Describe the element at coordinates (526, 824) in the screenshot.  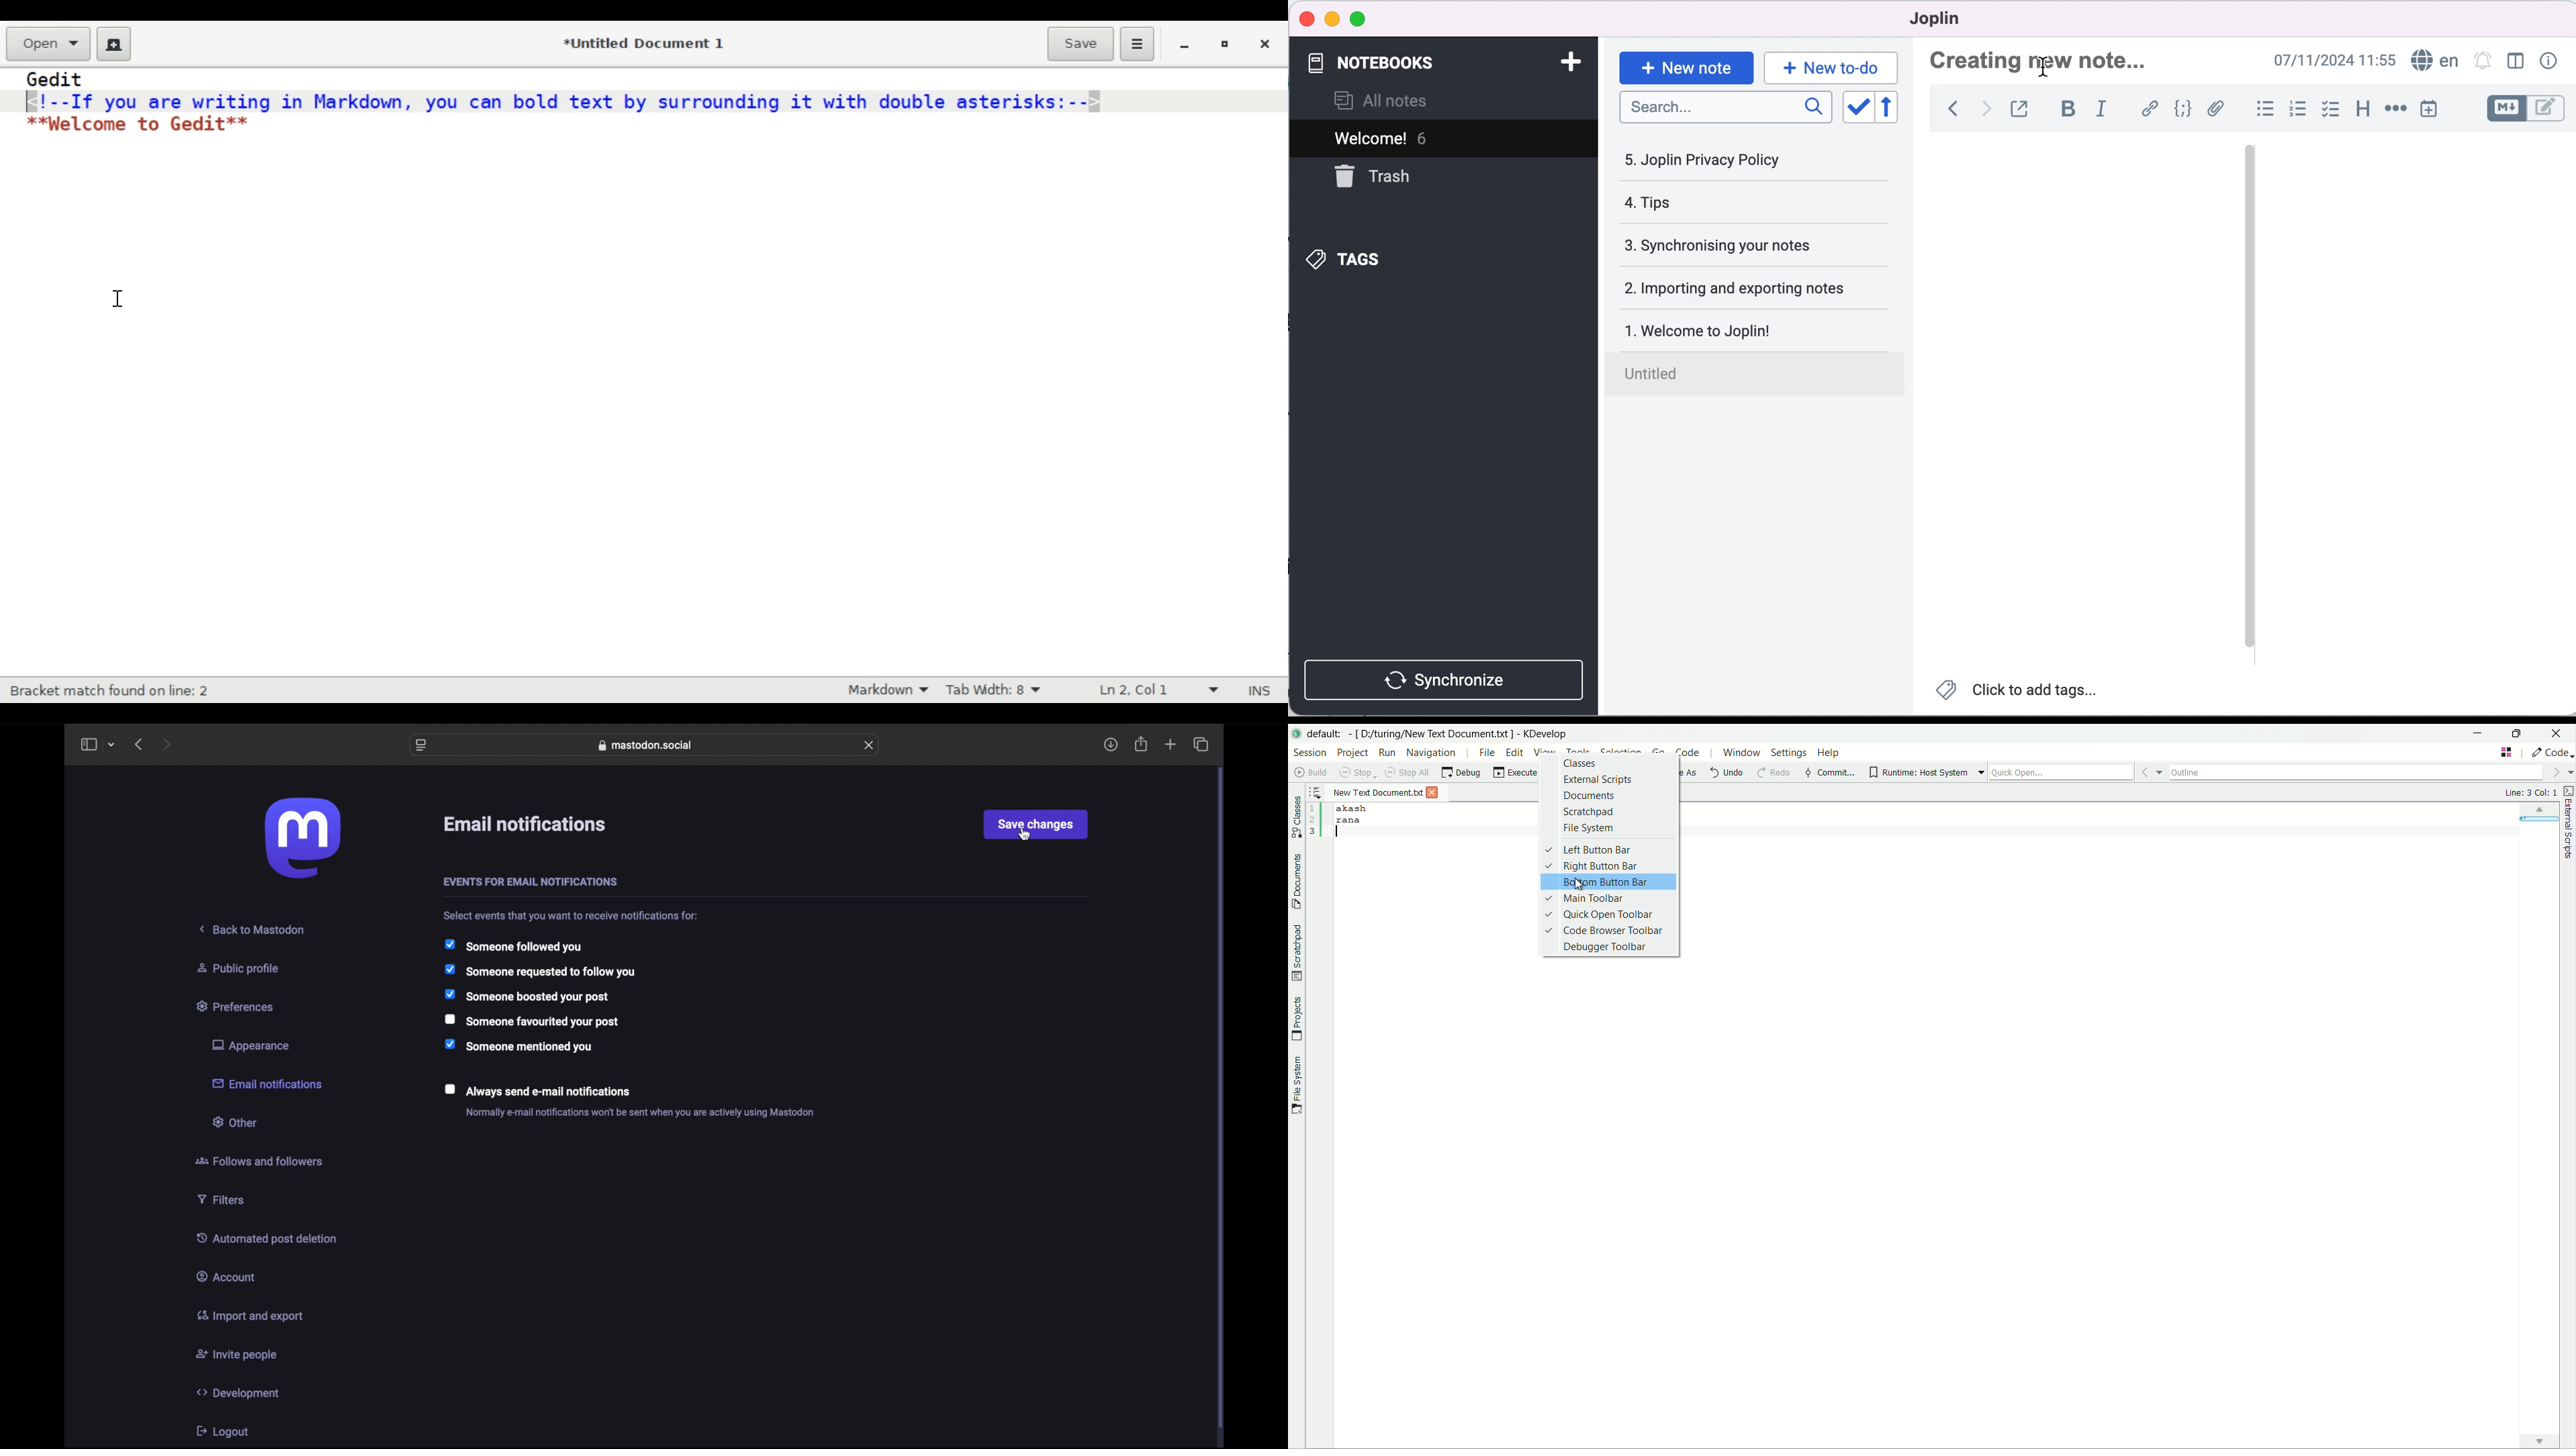
I see `email notifications` at that location.